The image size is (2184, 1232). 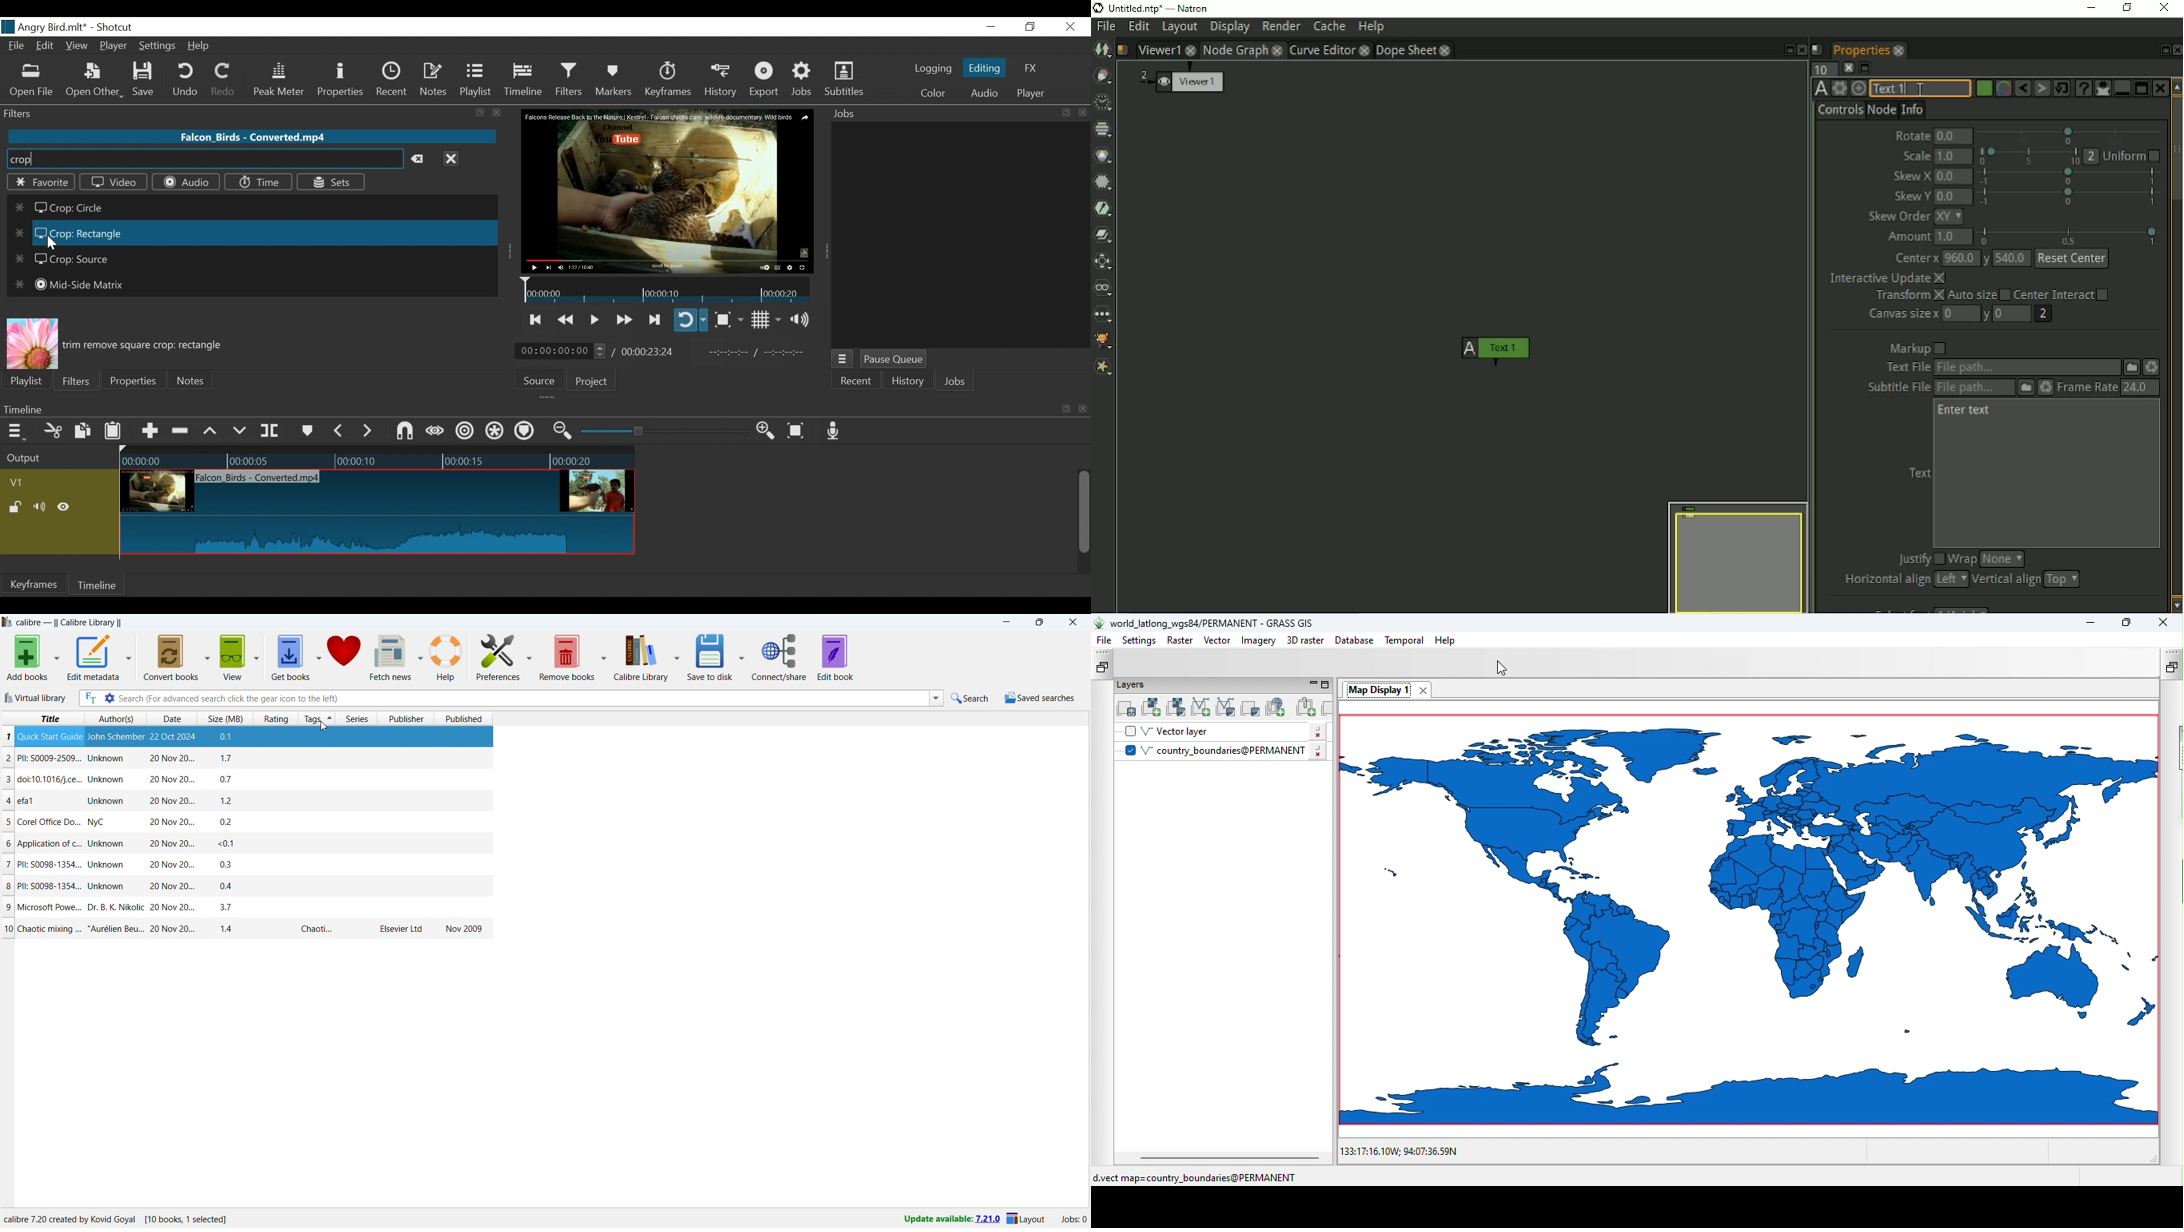 I want to click on one book entry, so click(x=247, y=908).